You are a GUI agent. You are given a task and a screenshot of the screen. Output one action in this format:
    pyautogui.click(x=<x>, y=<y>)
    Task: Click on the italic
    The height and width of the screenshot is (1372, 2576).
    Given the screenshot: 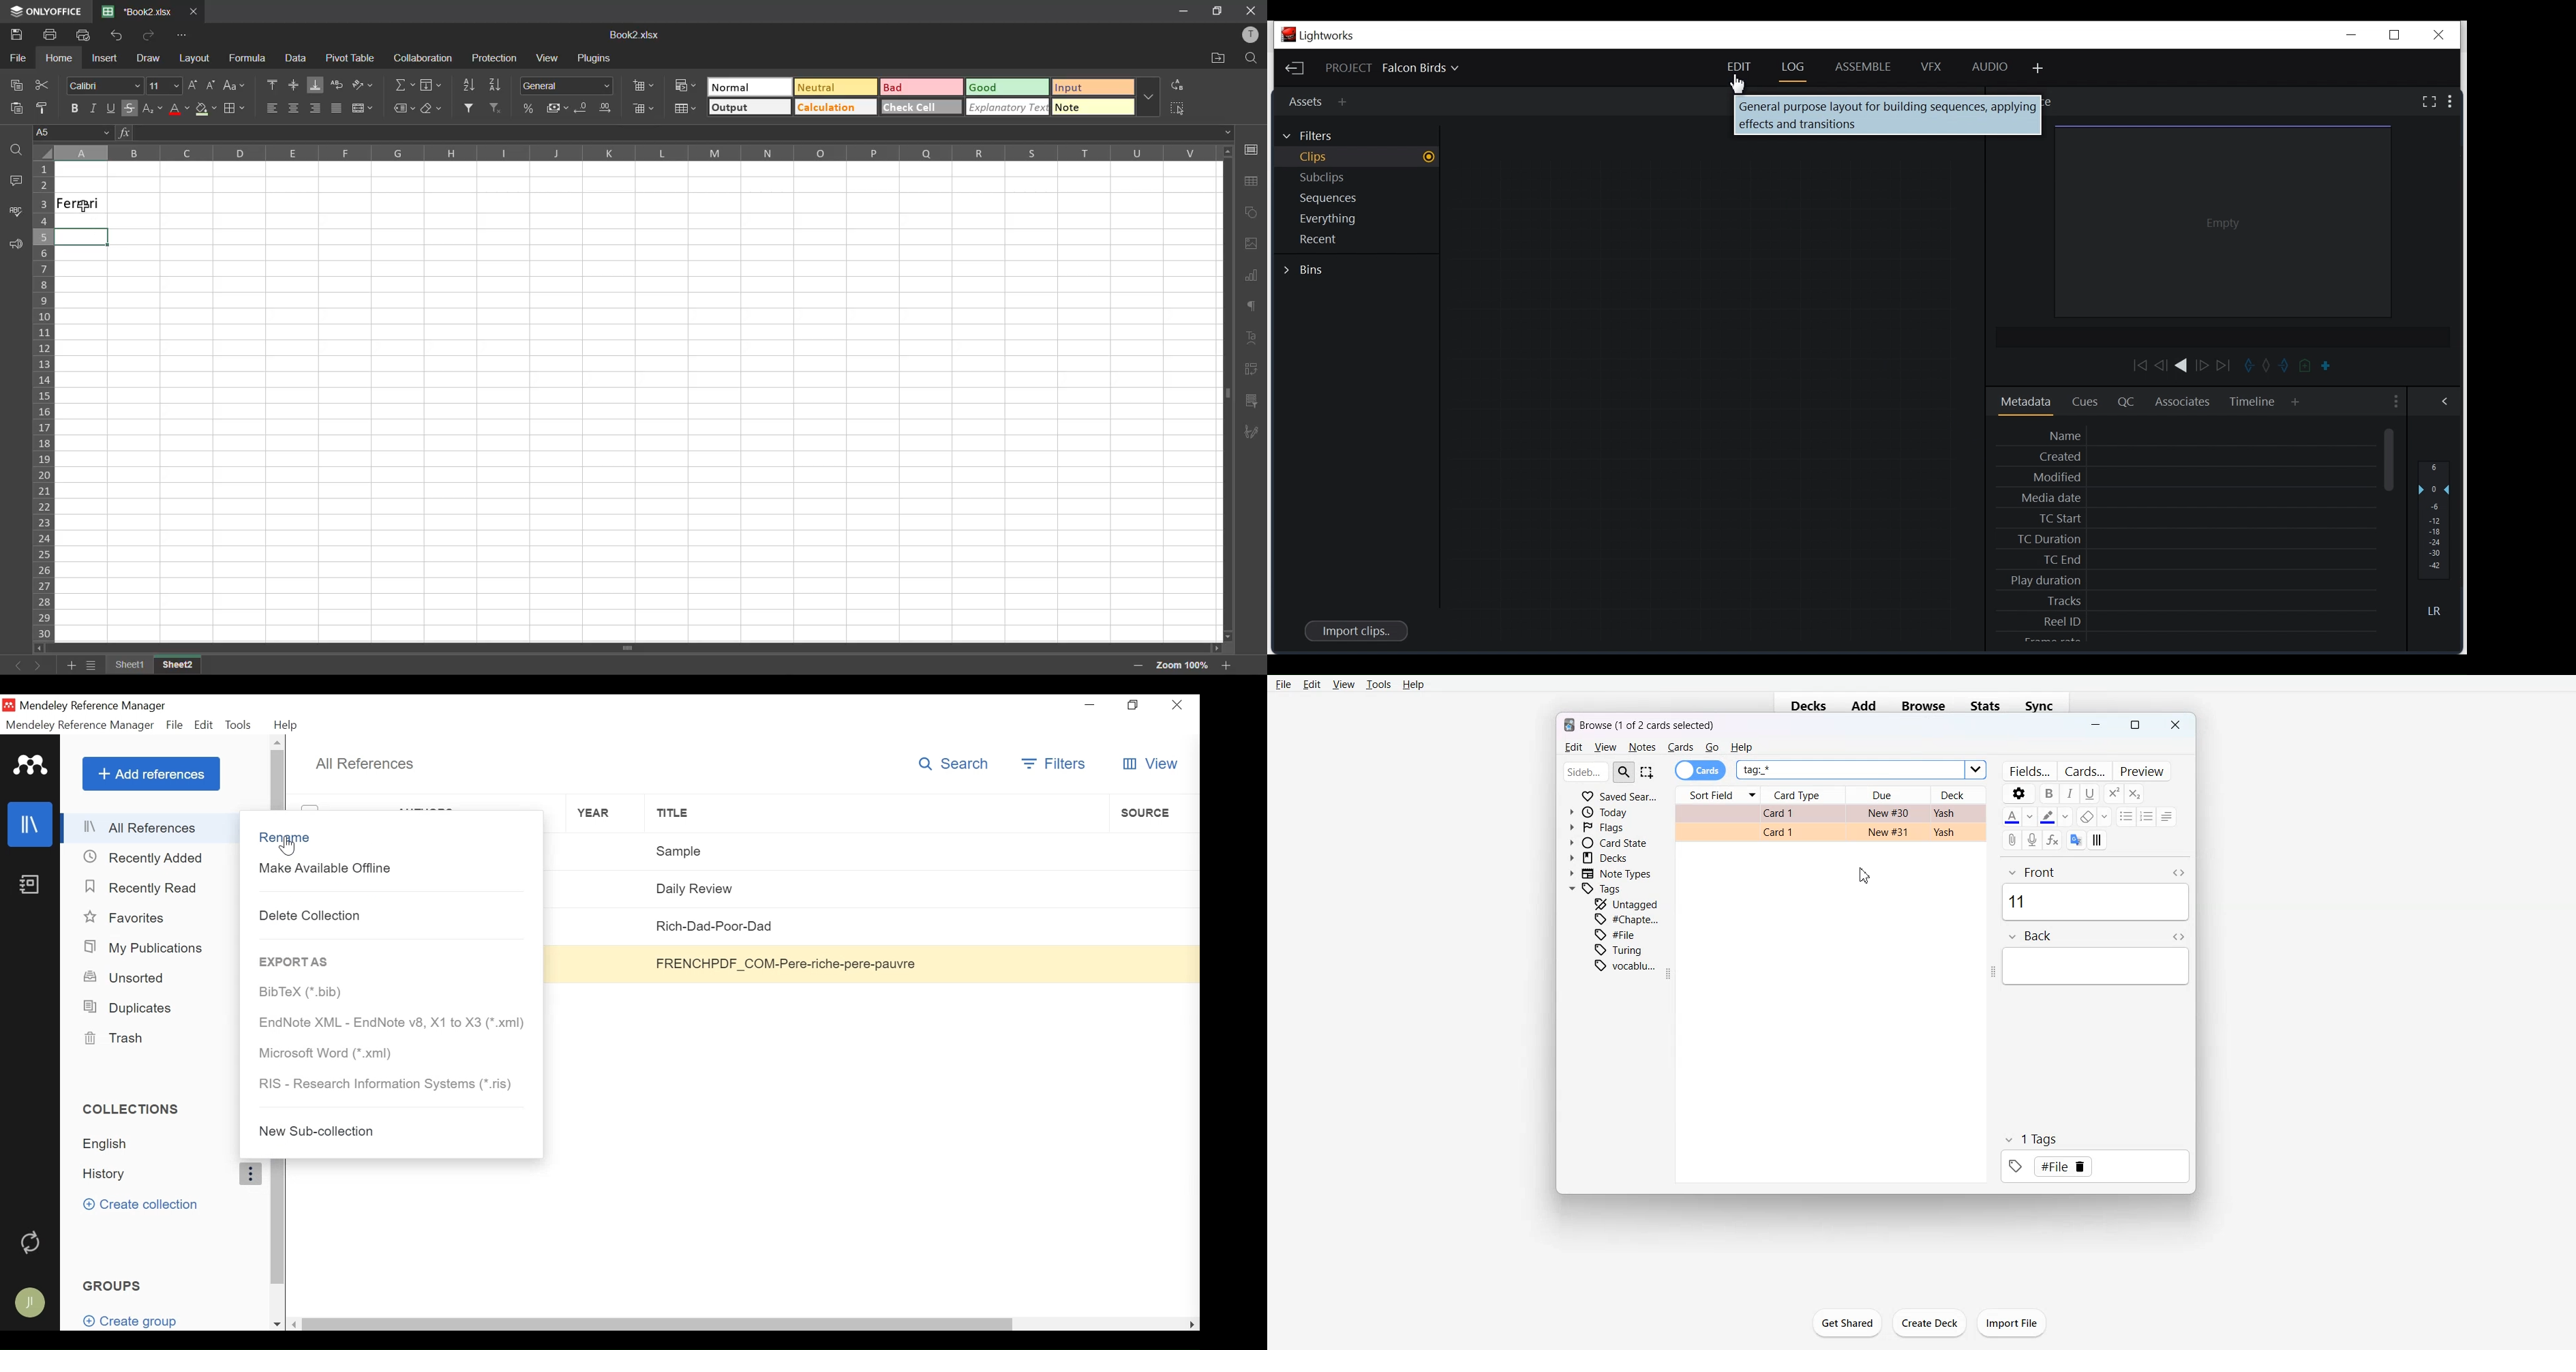 What is the action you would take?
    pyautogui.click(x=94, y=108)
    